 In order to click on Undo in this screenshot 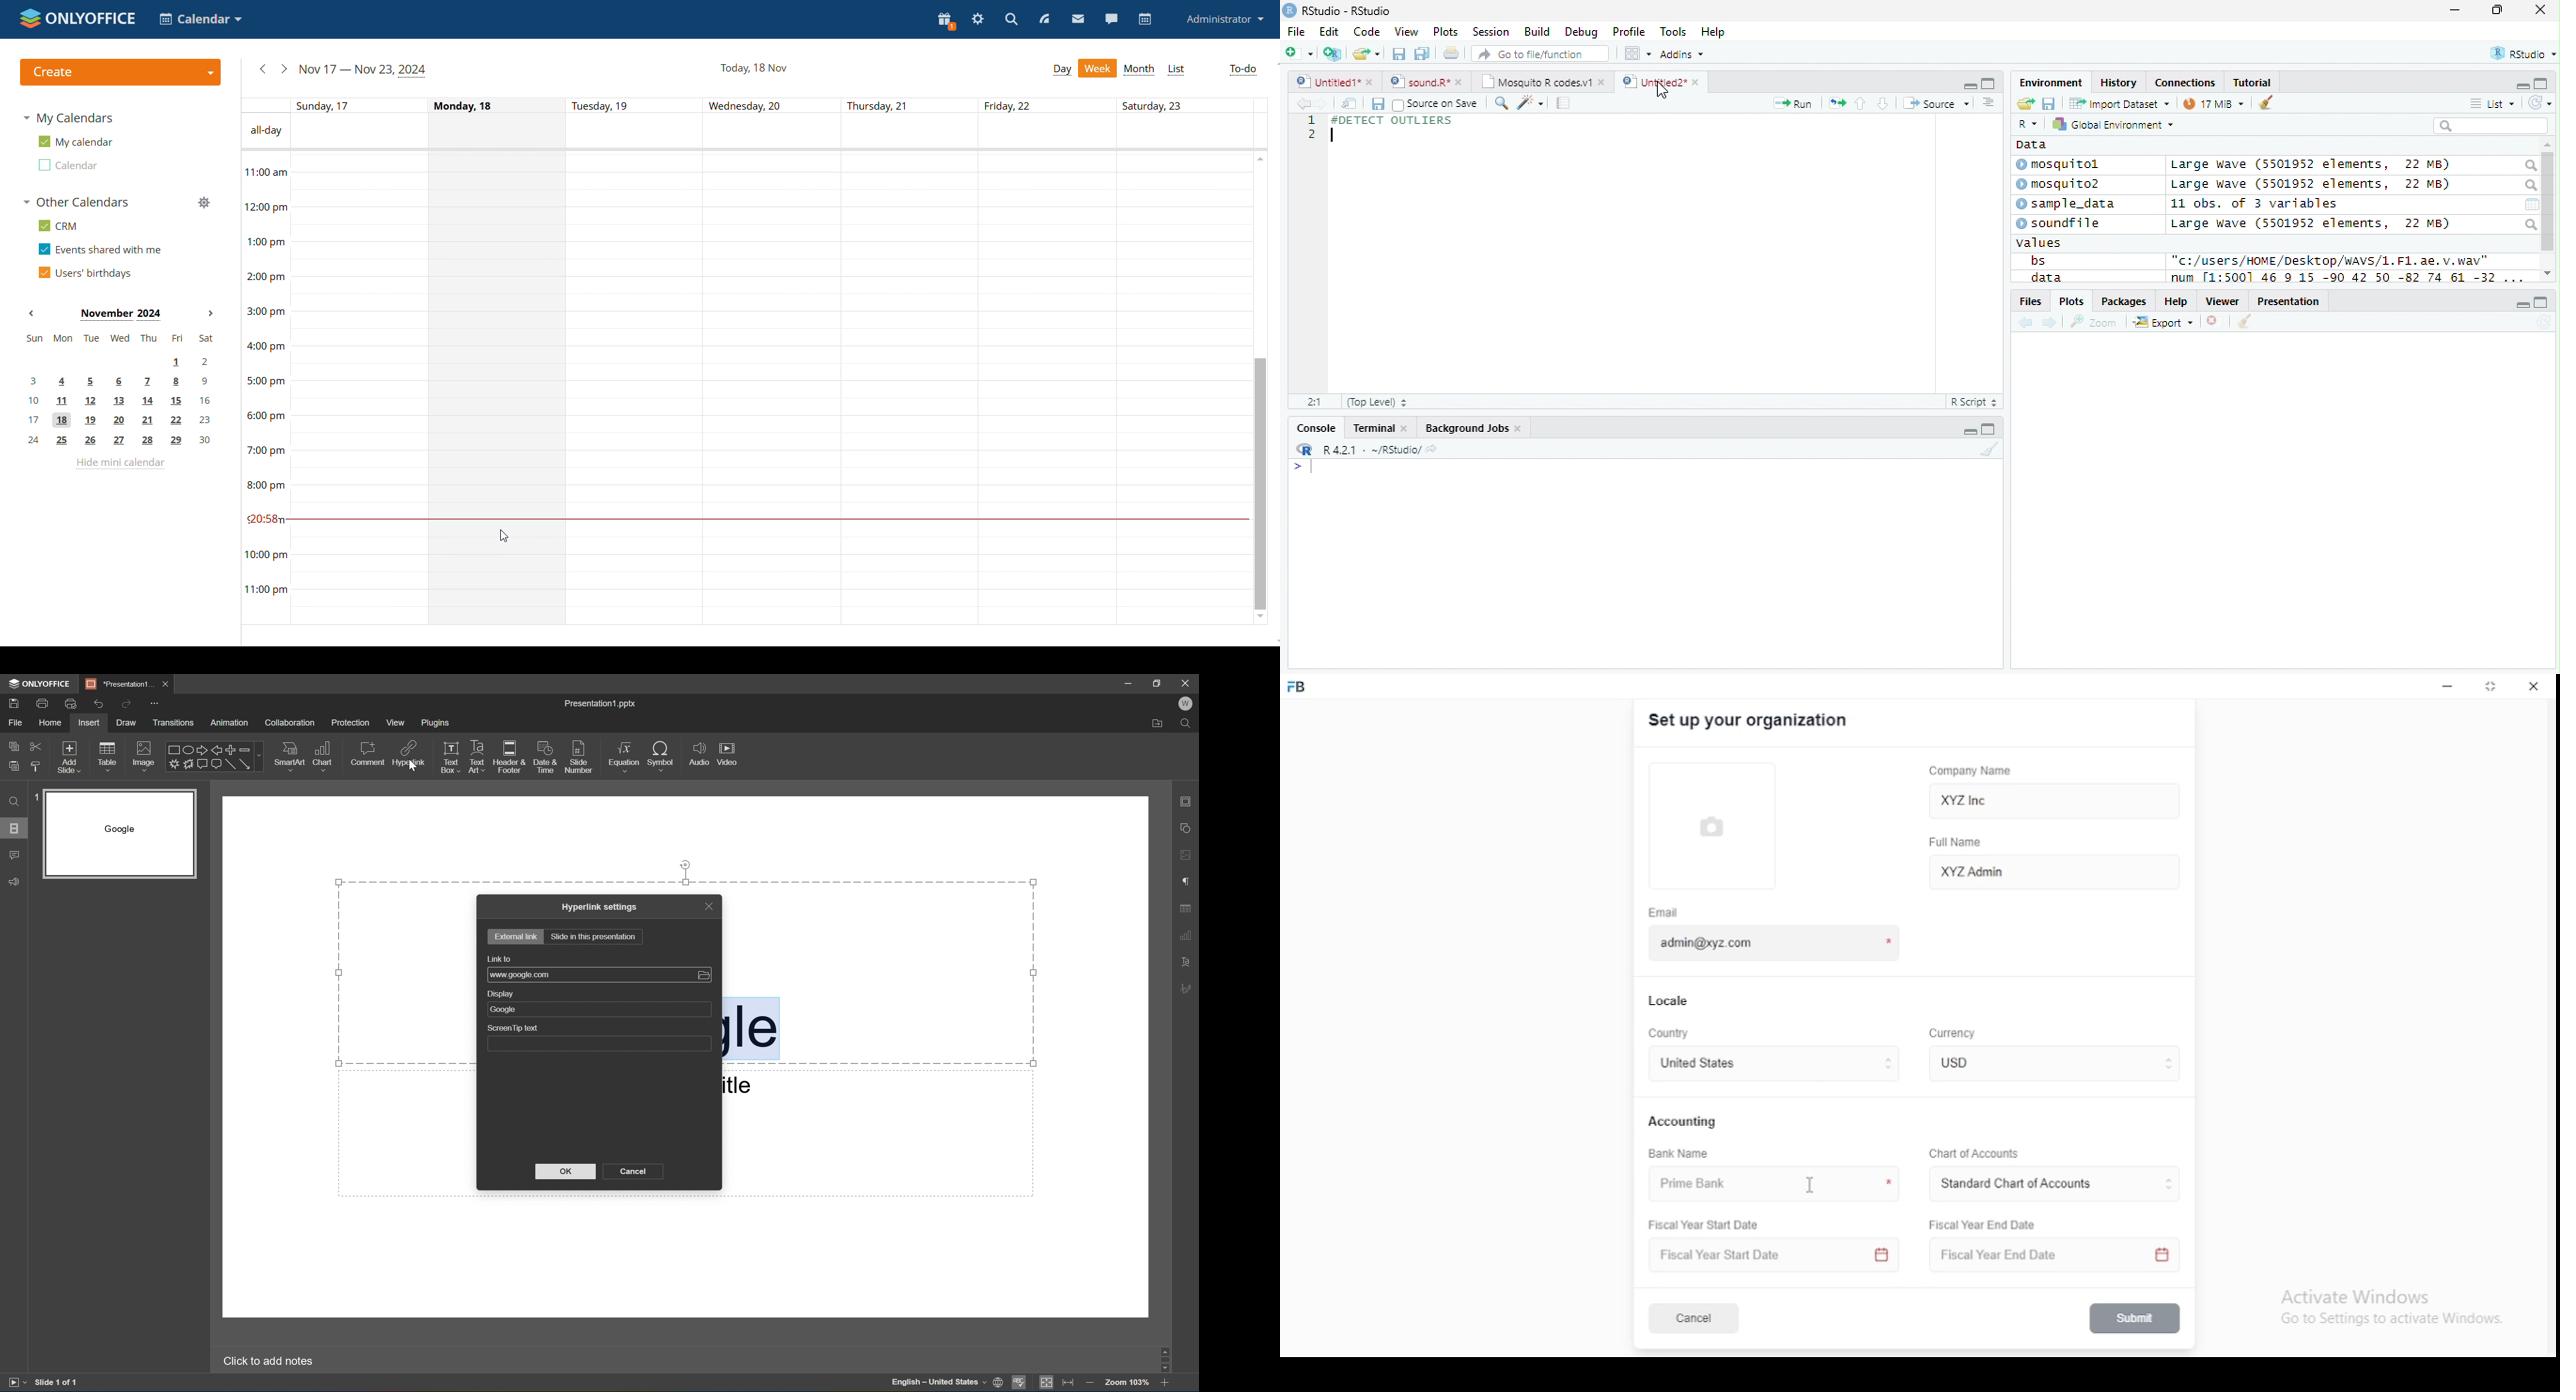, I will do `click(98, 705)`.